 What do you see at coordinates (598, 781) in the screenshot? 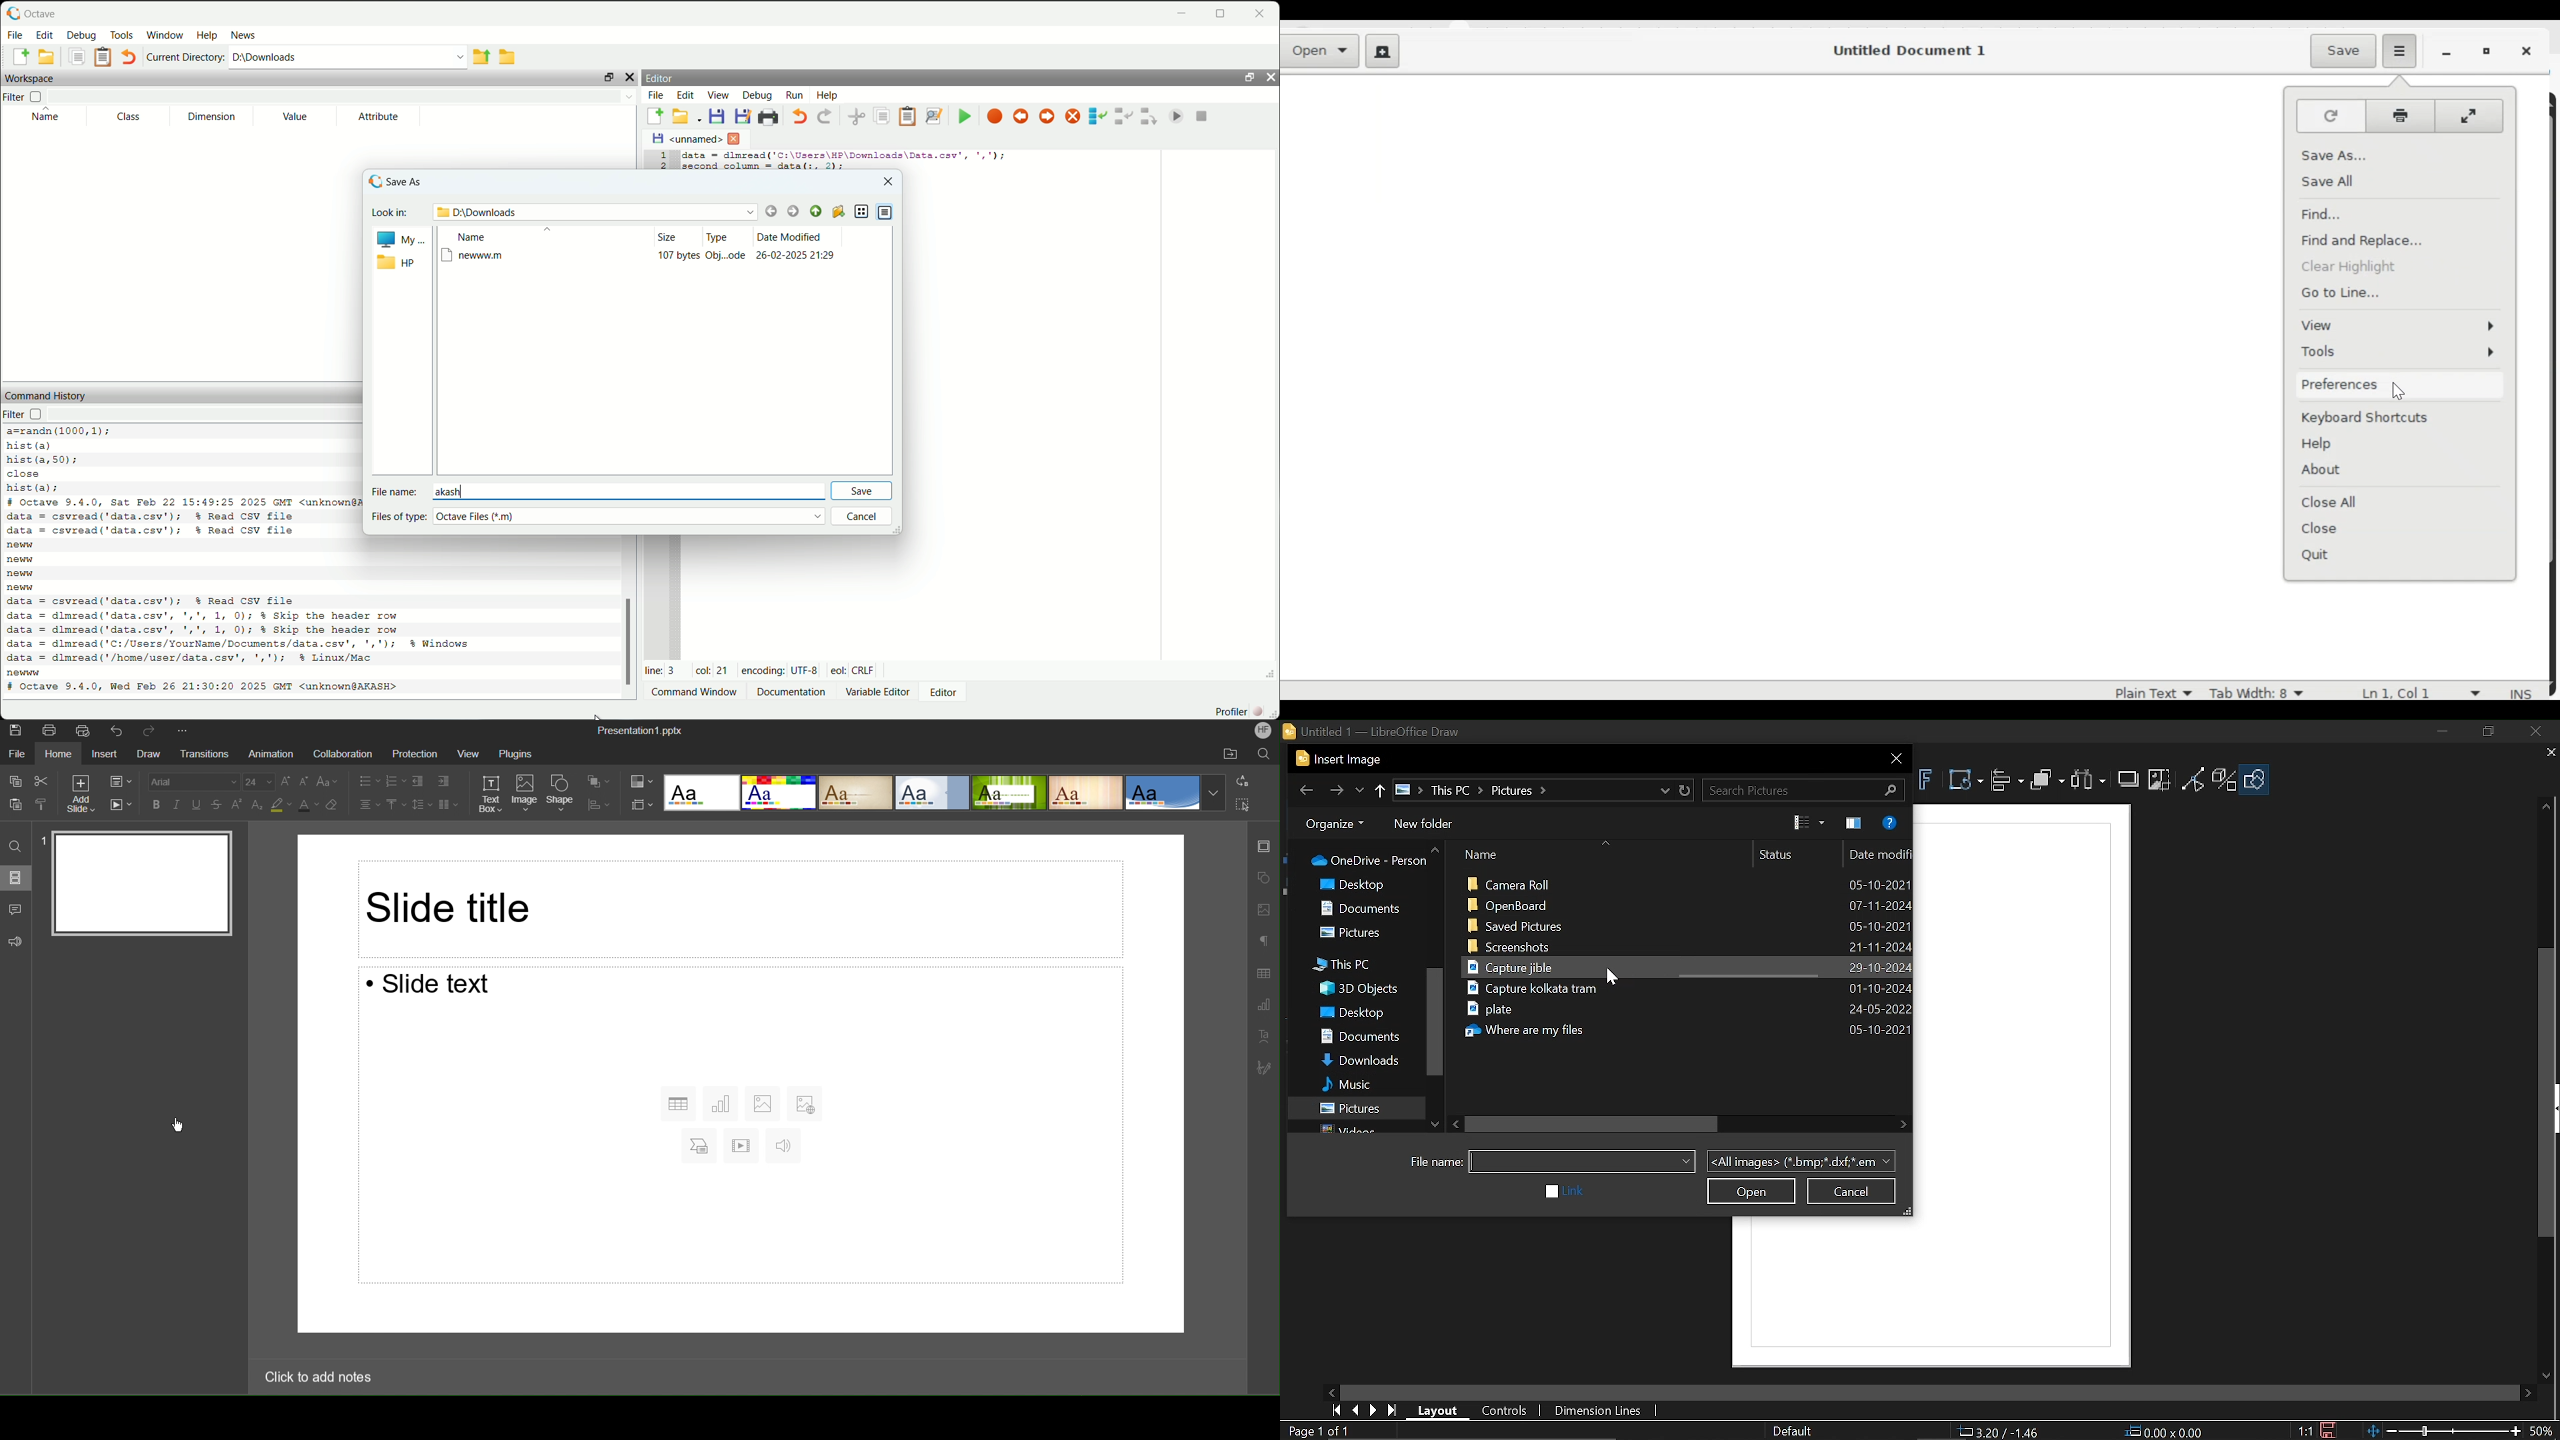
I see `Arrange` at bounding box center [598, 781].